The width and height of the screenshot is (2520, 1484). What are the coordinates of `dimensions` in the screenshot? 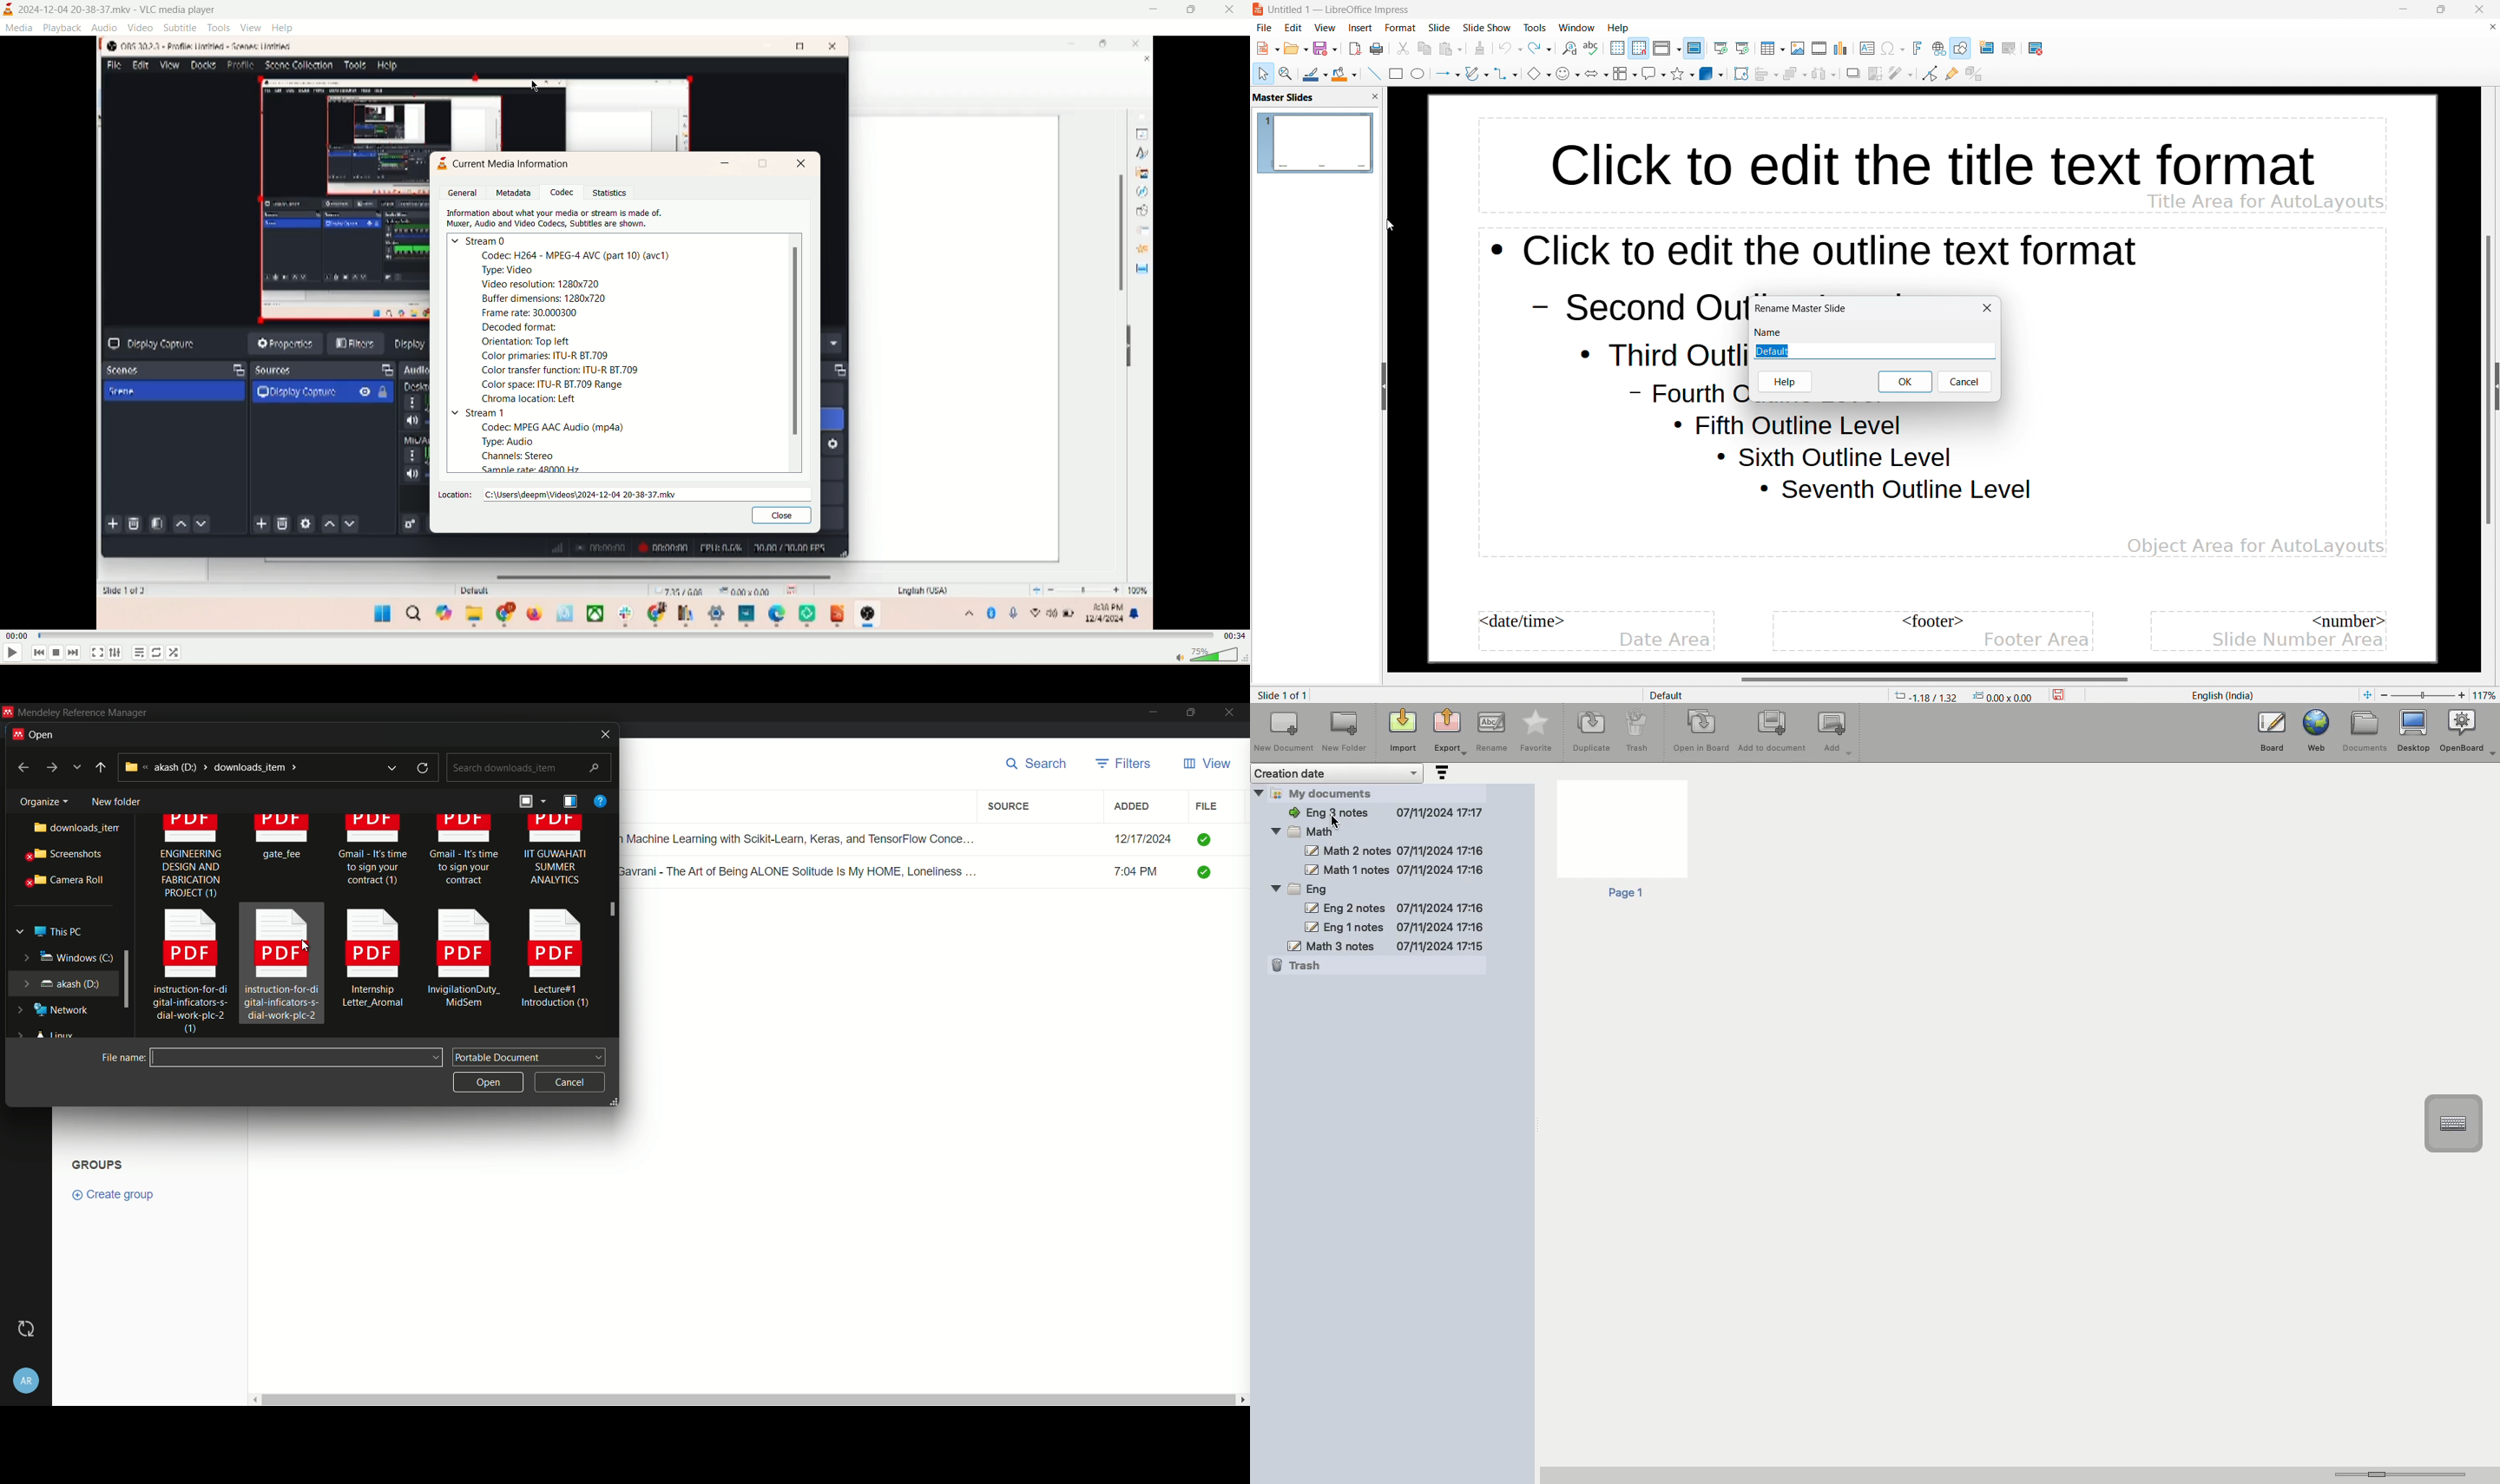 It's located at (2003, 696).